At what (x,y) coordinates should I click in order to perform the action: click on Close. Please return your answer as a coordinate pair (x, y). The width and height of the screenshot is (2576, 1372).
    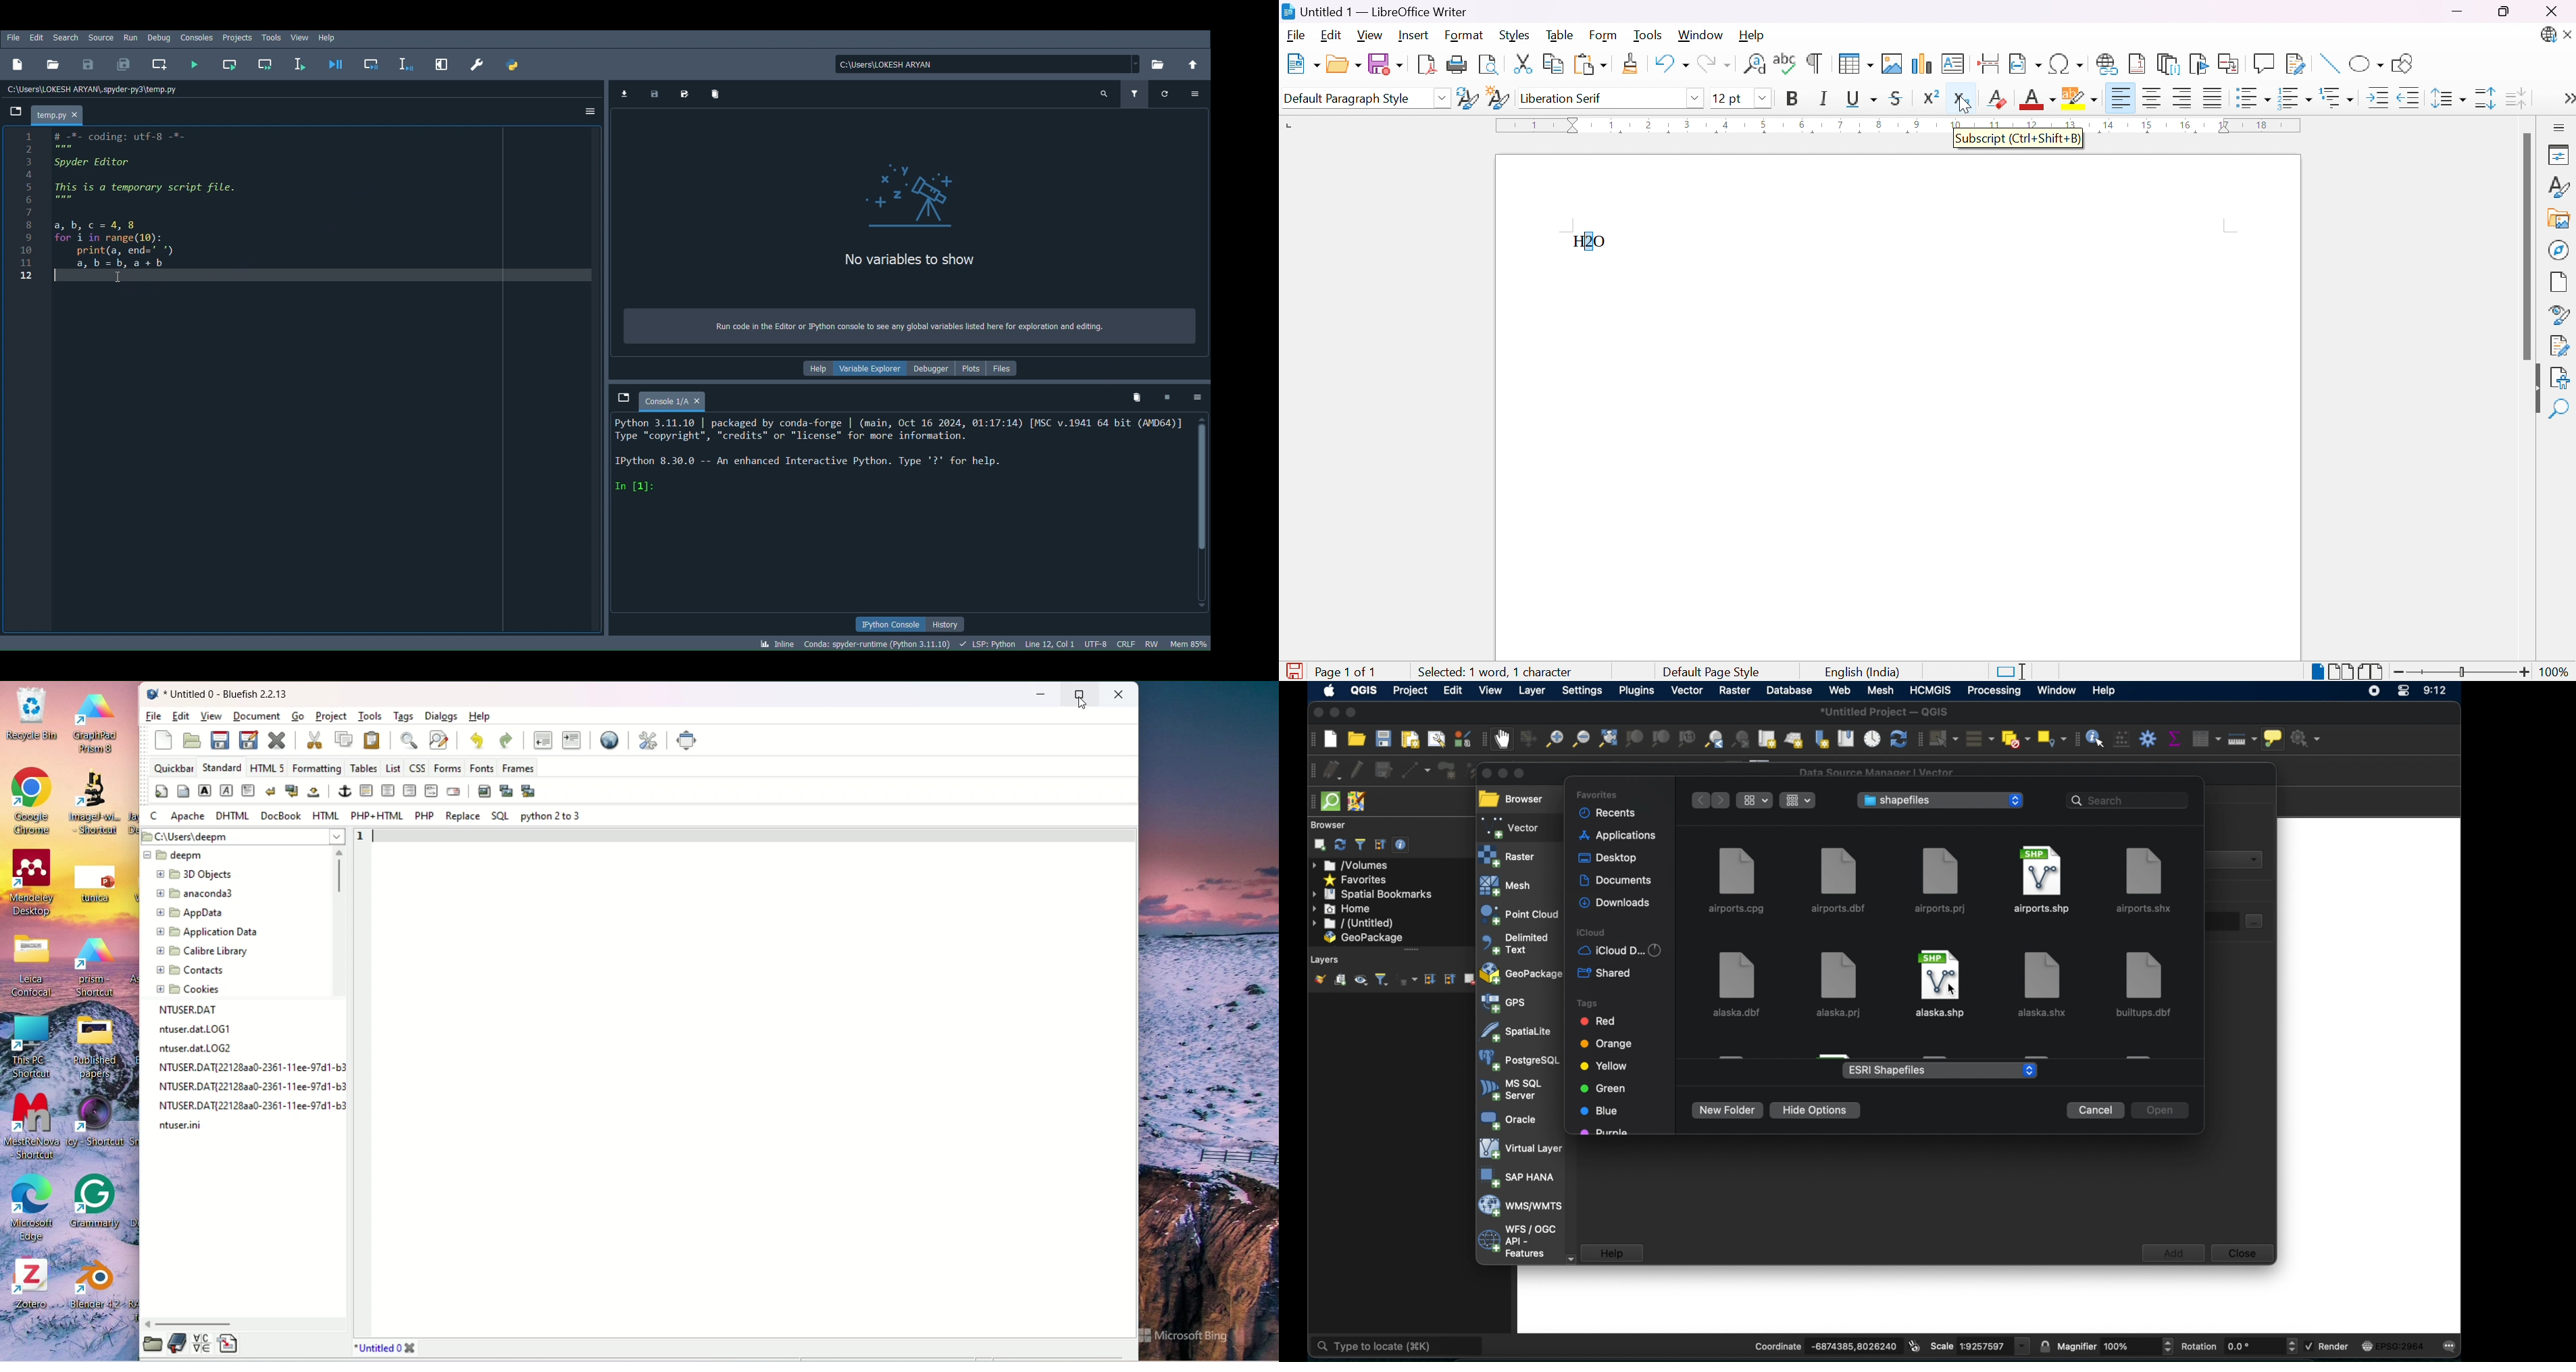
    Looking at the image, I should click on (2568, 36).